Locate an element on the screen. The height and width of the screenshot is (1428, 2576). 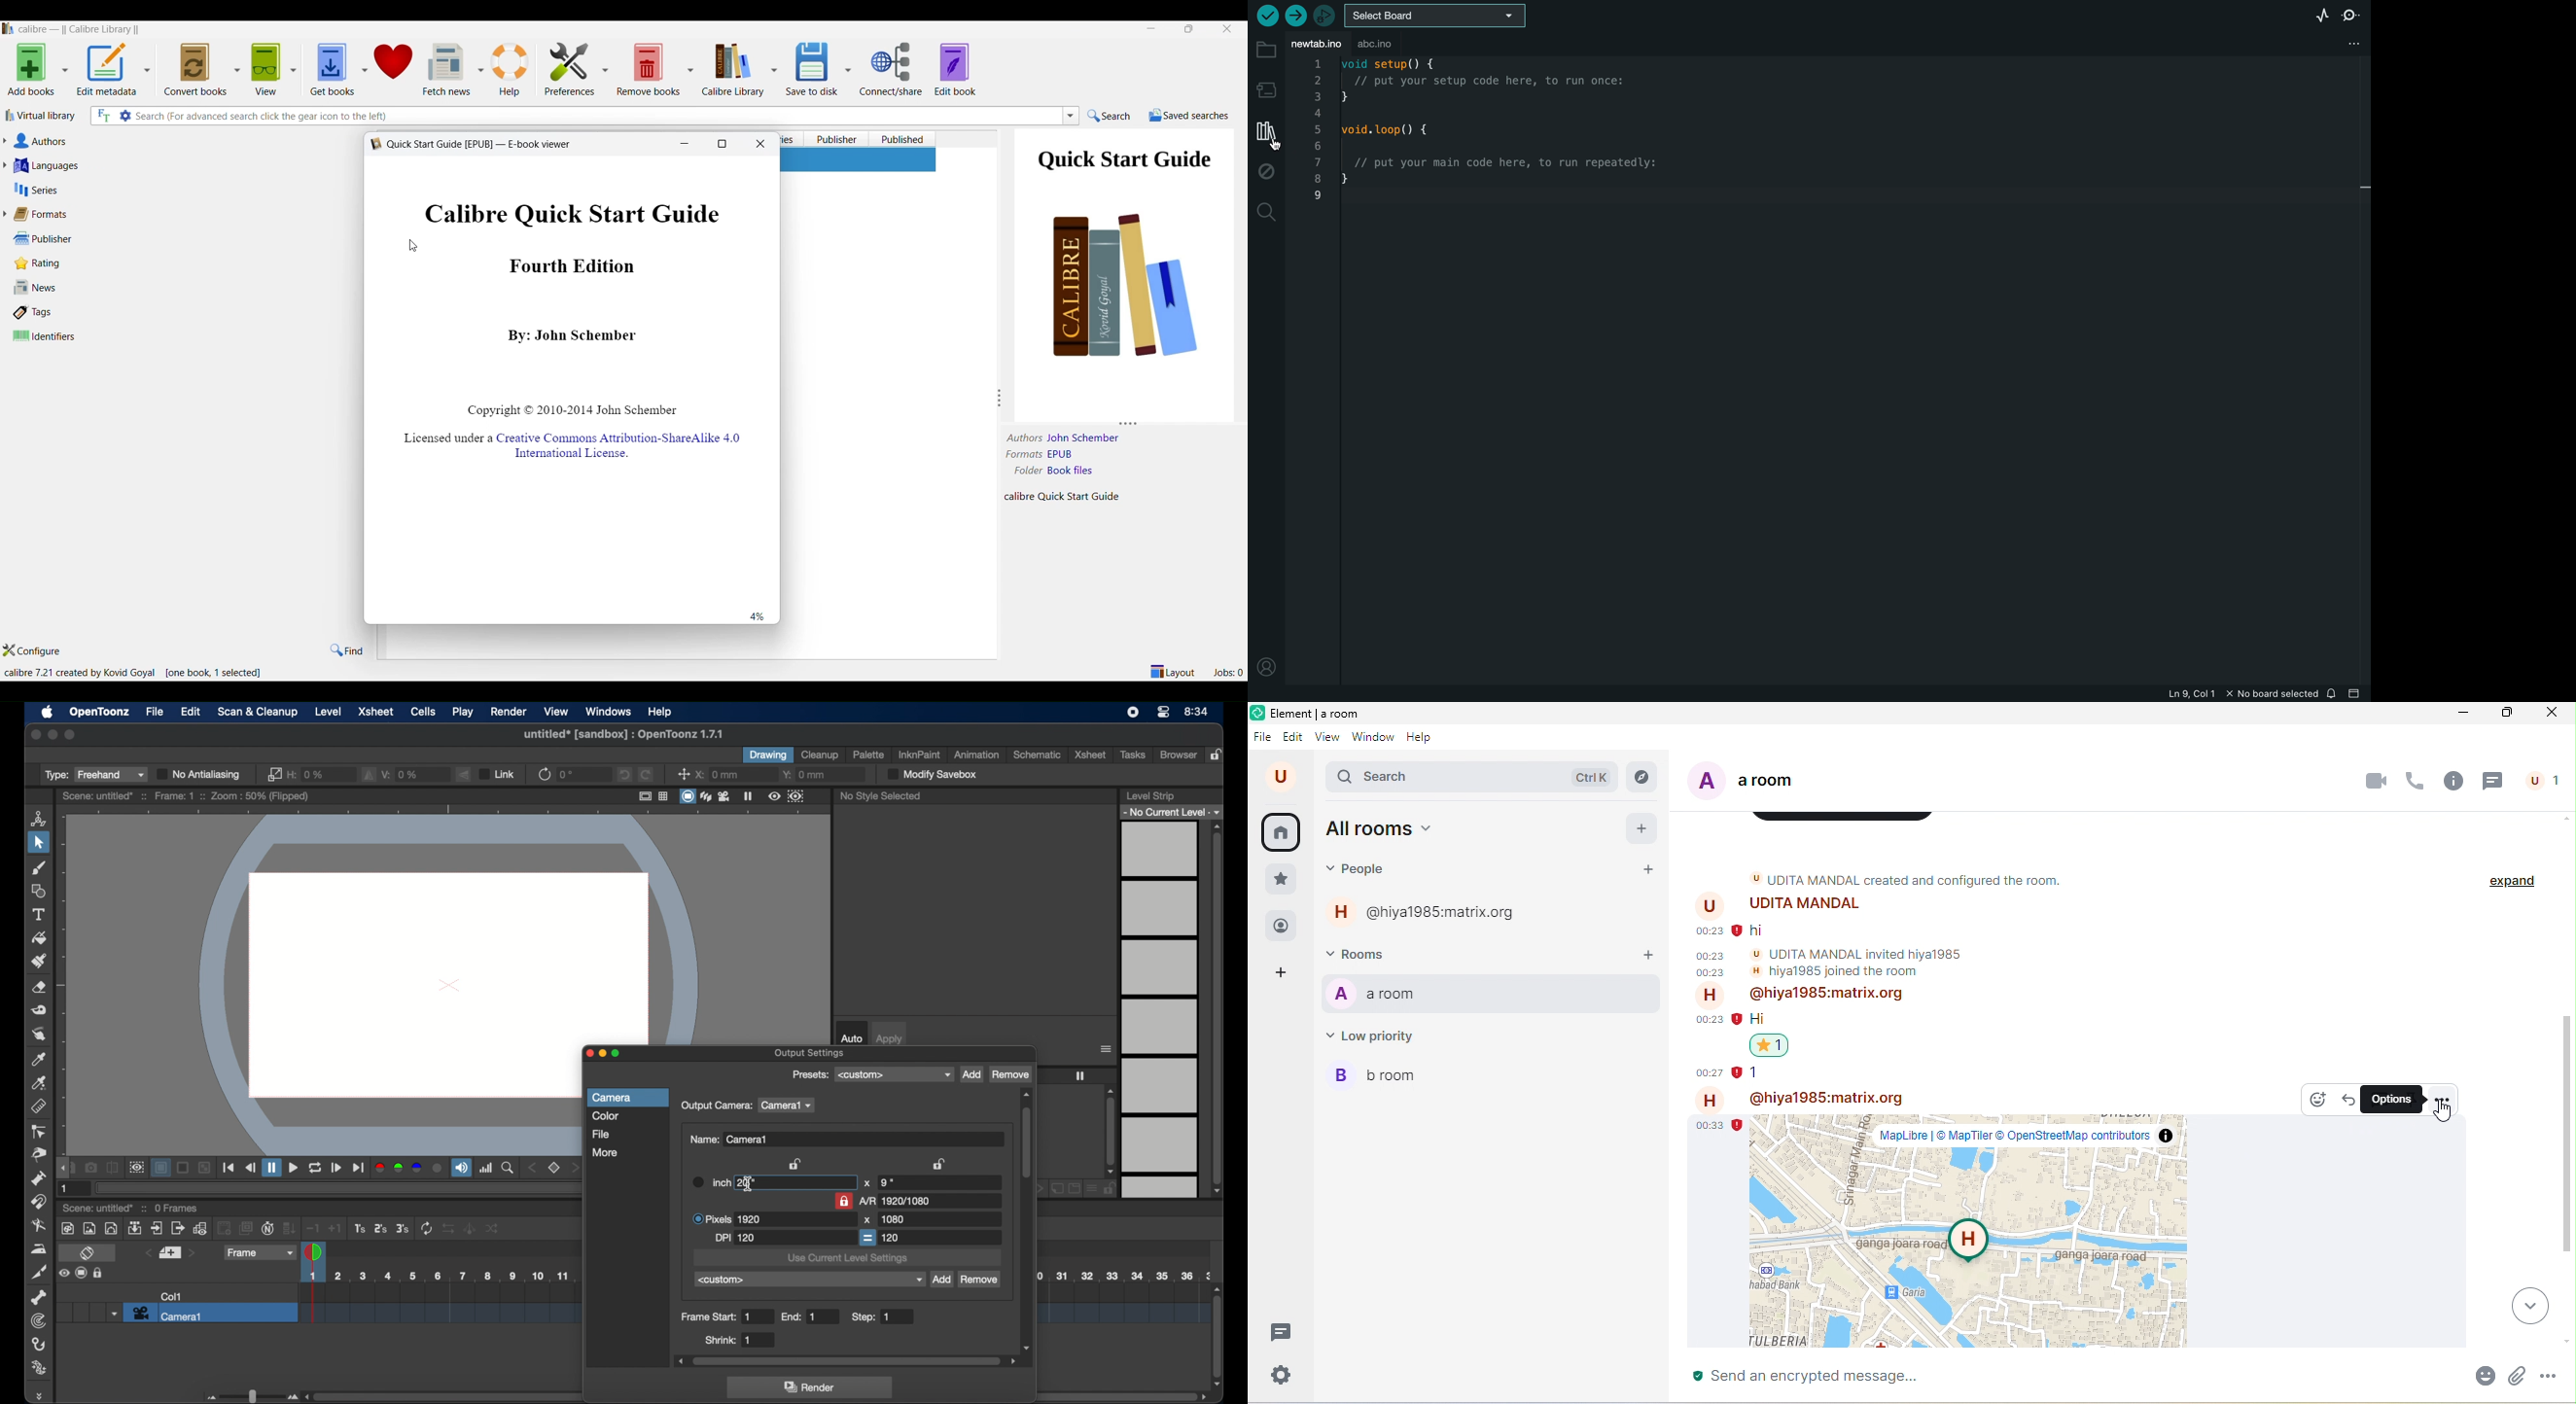
react is located at coordinates (2317, 1100).